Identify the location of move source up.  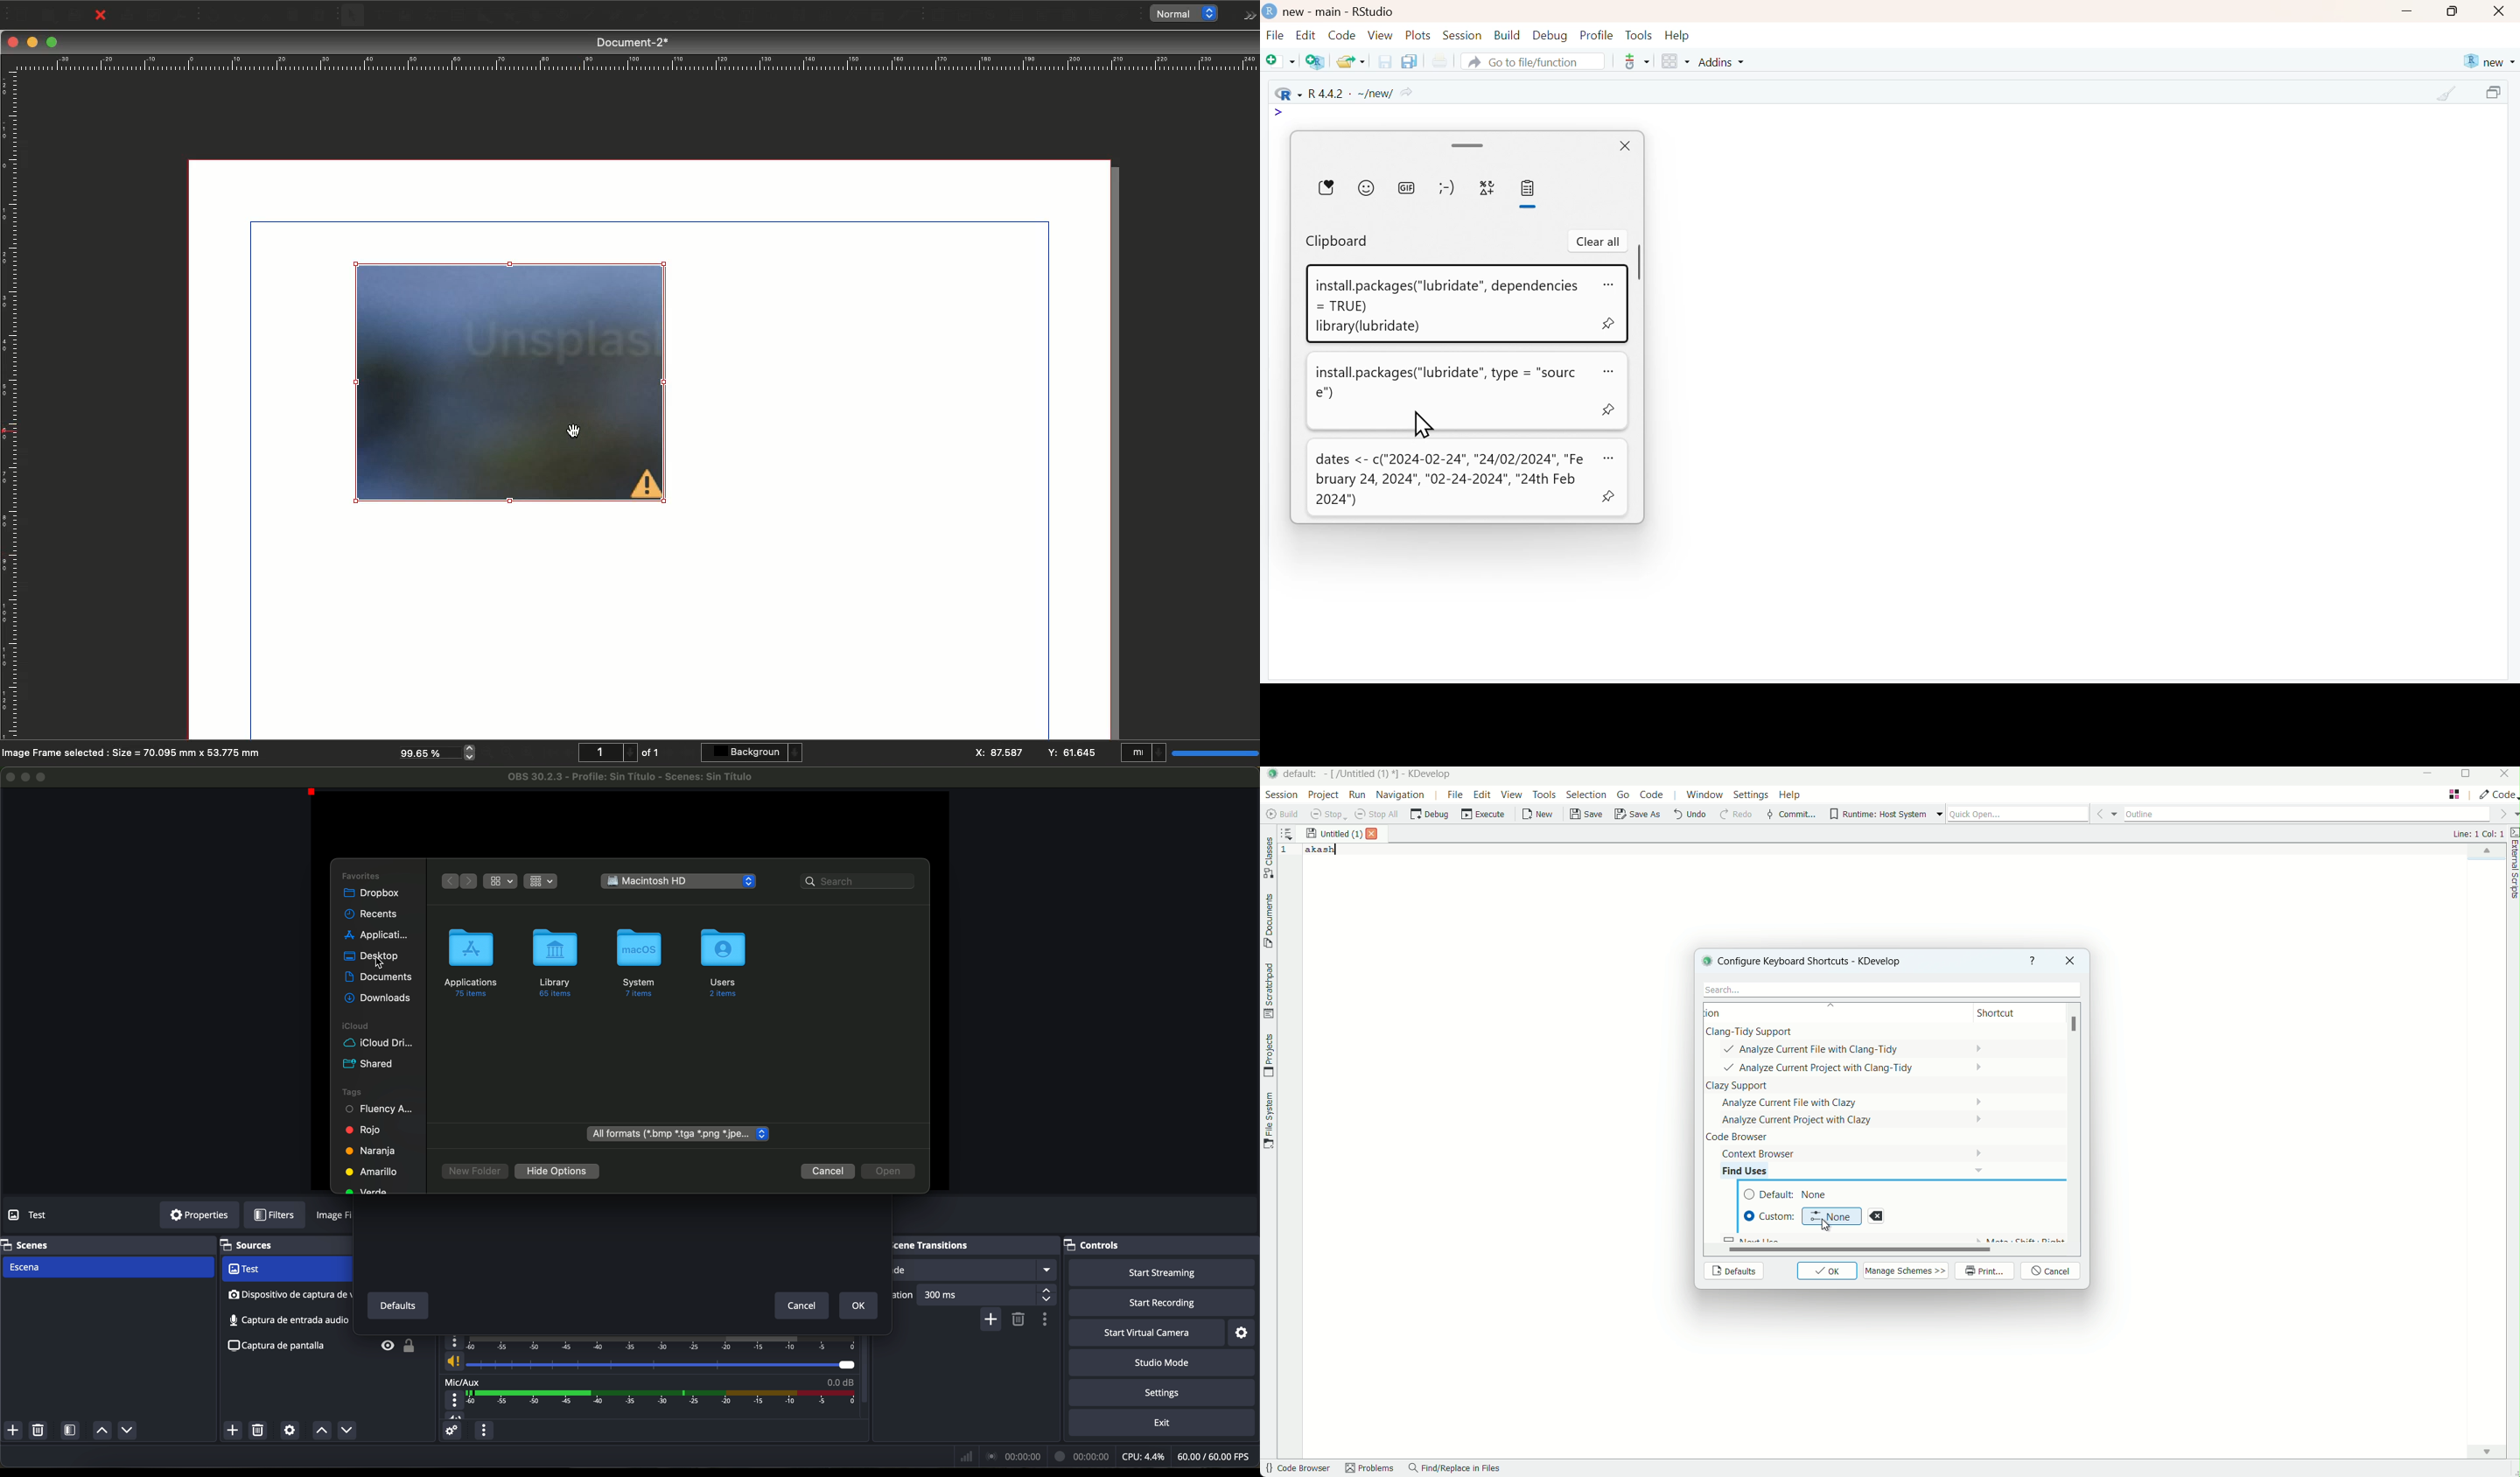
(321, 1431).